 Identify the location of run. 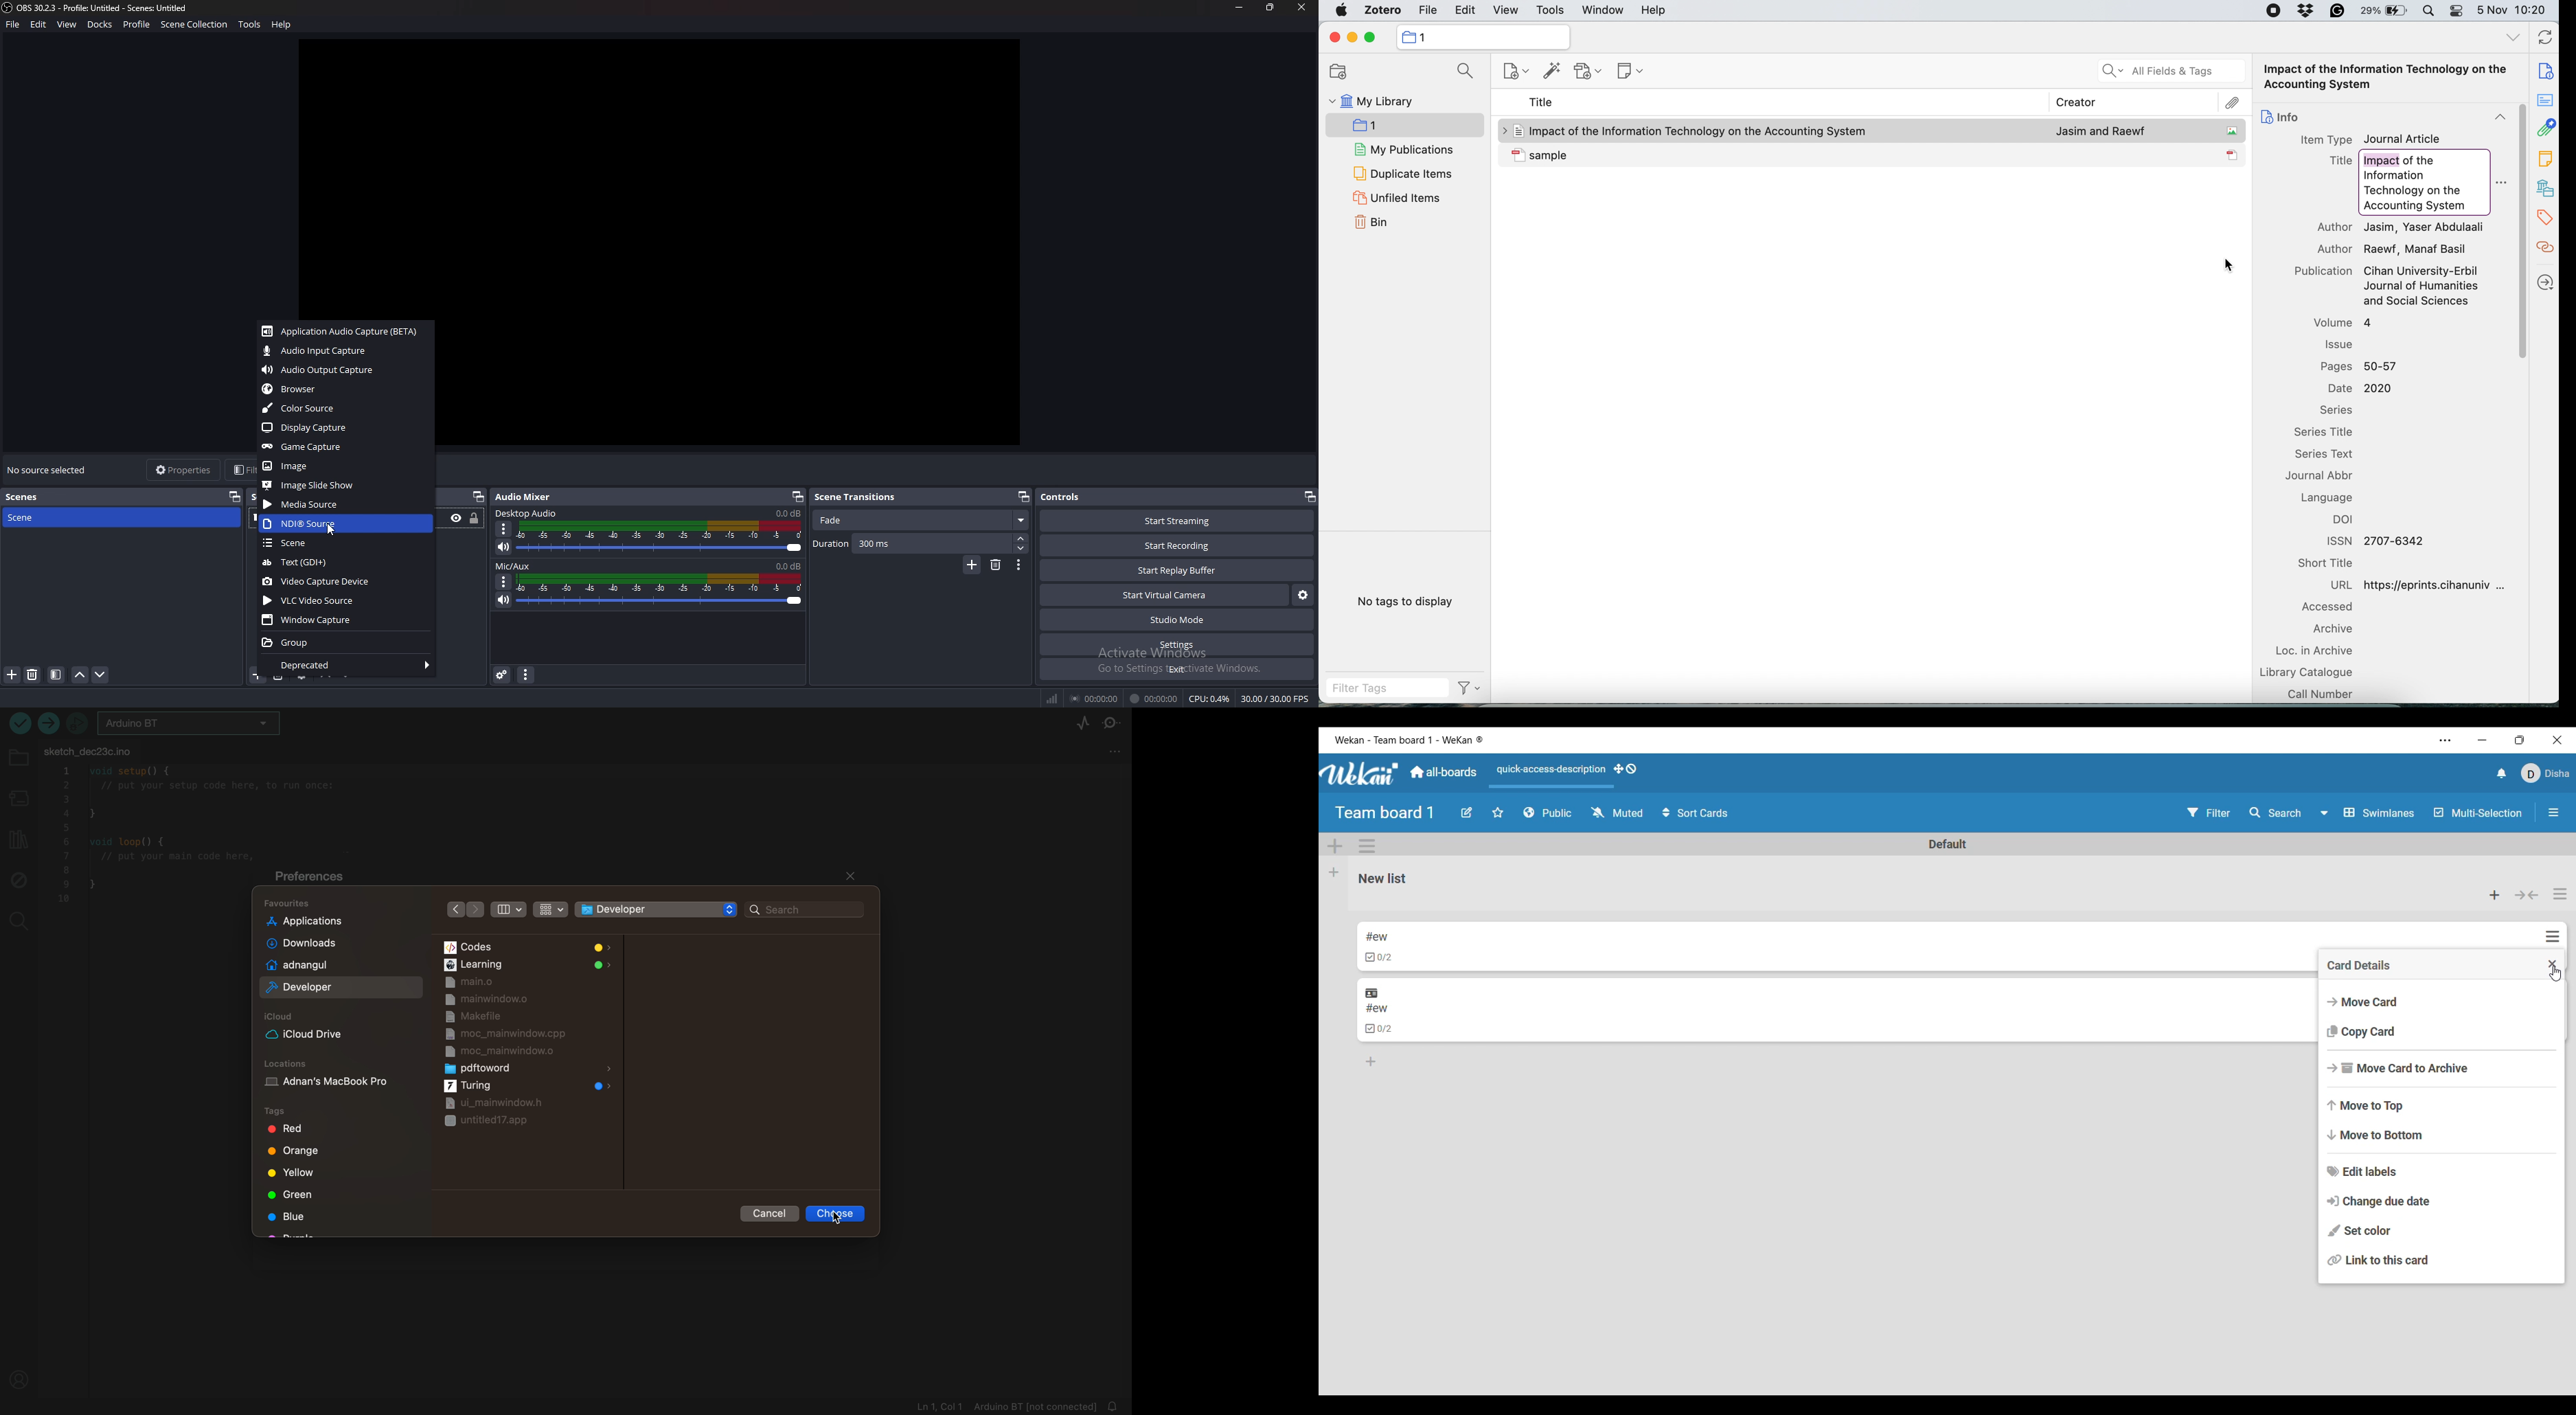
(20, 723).